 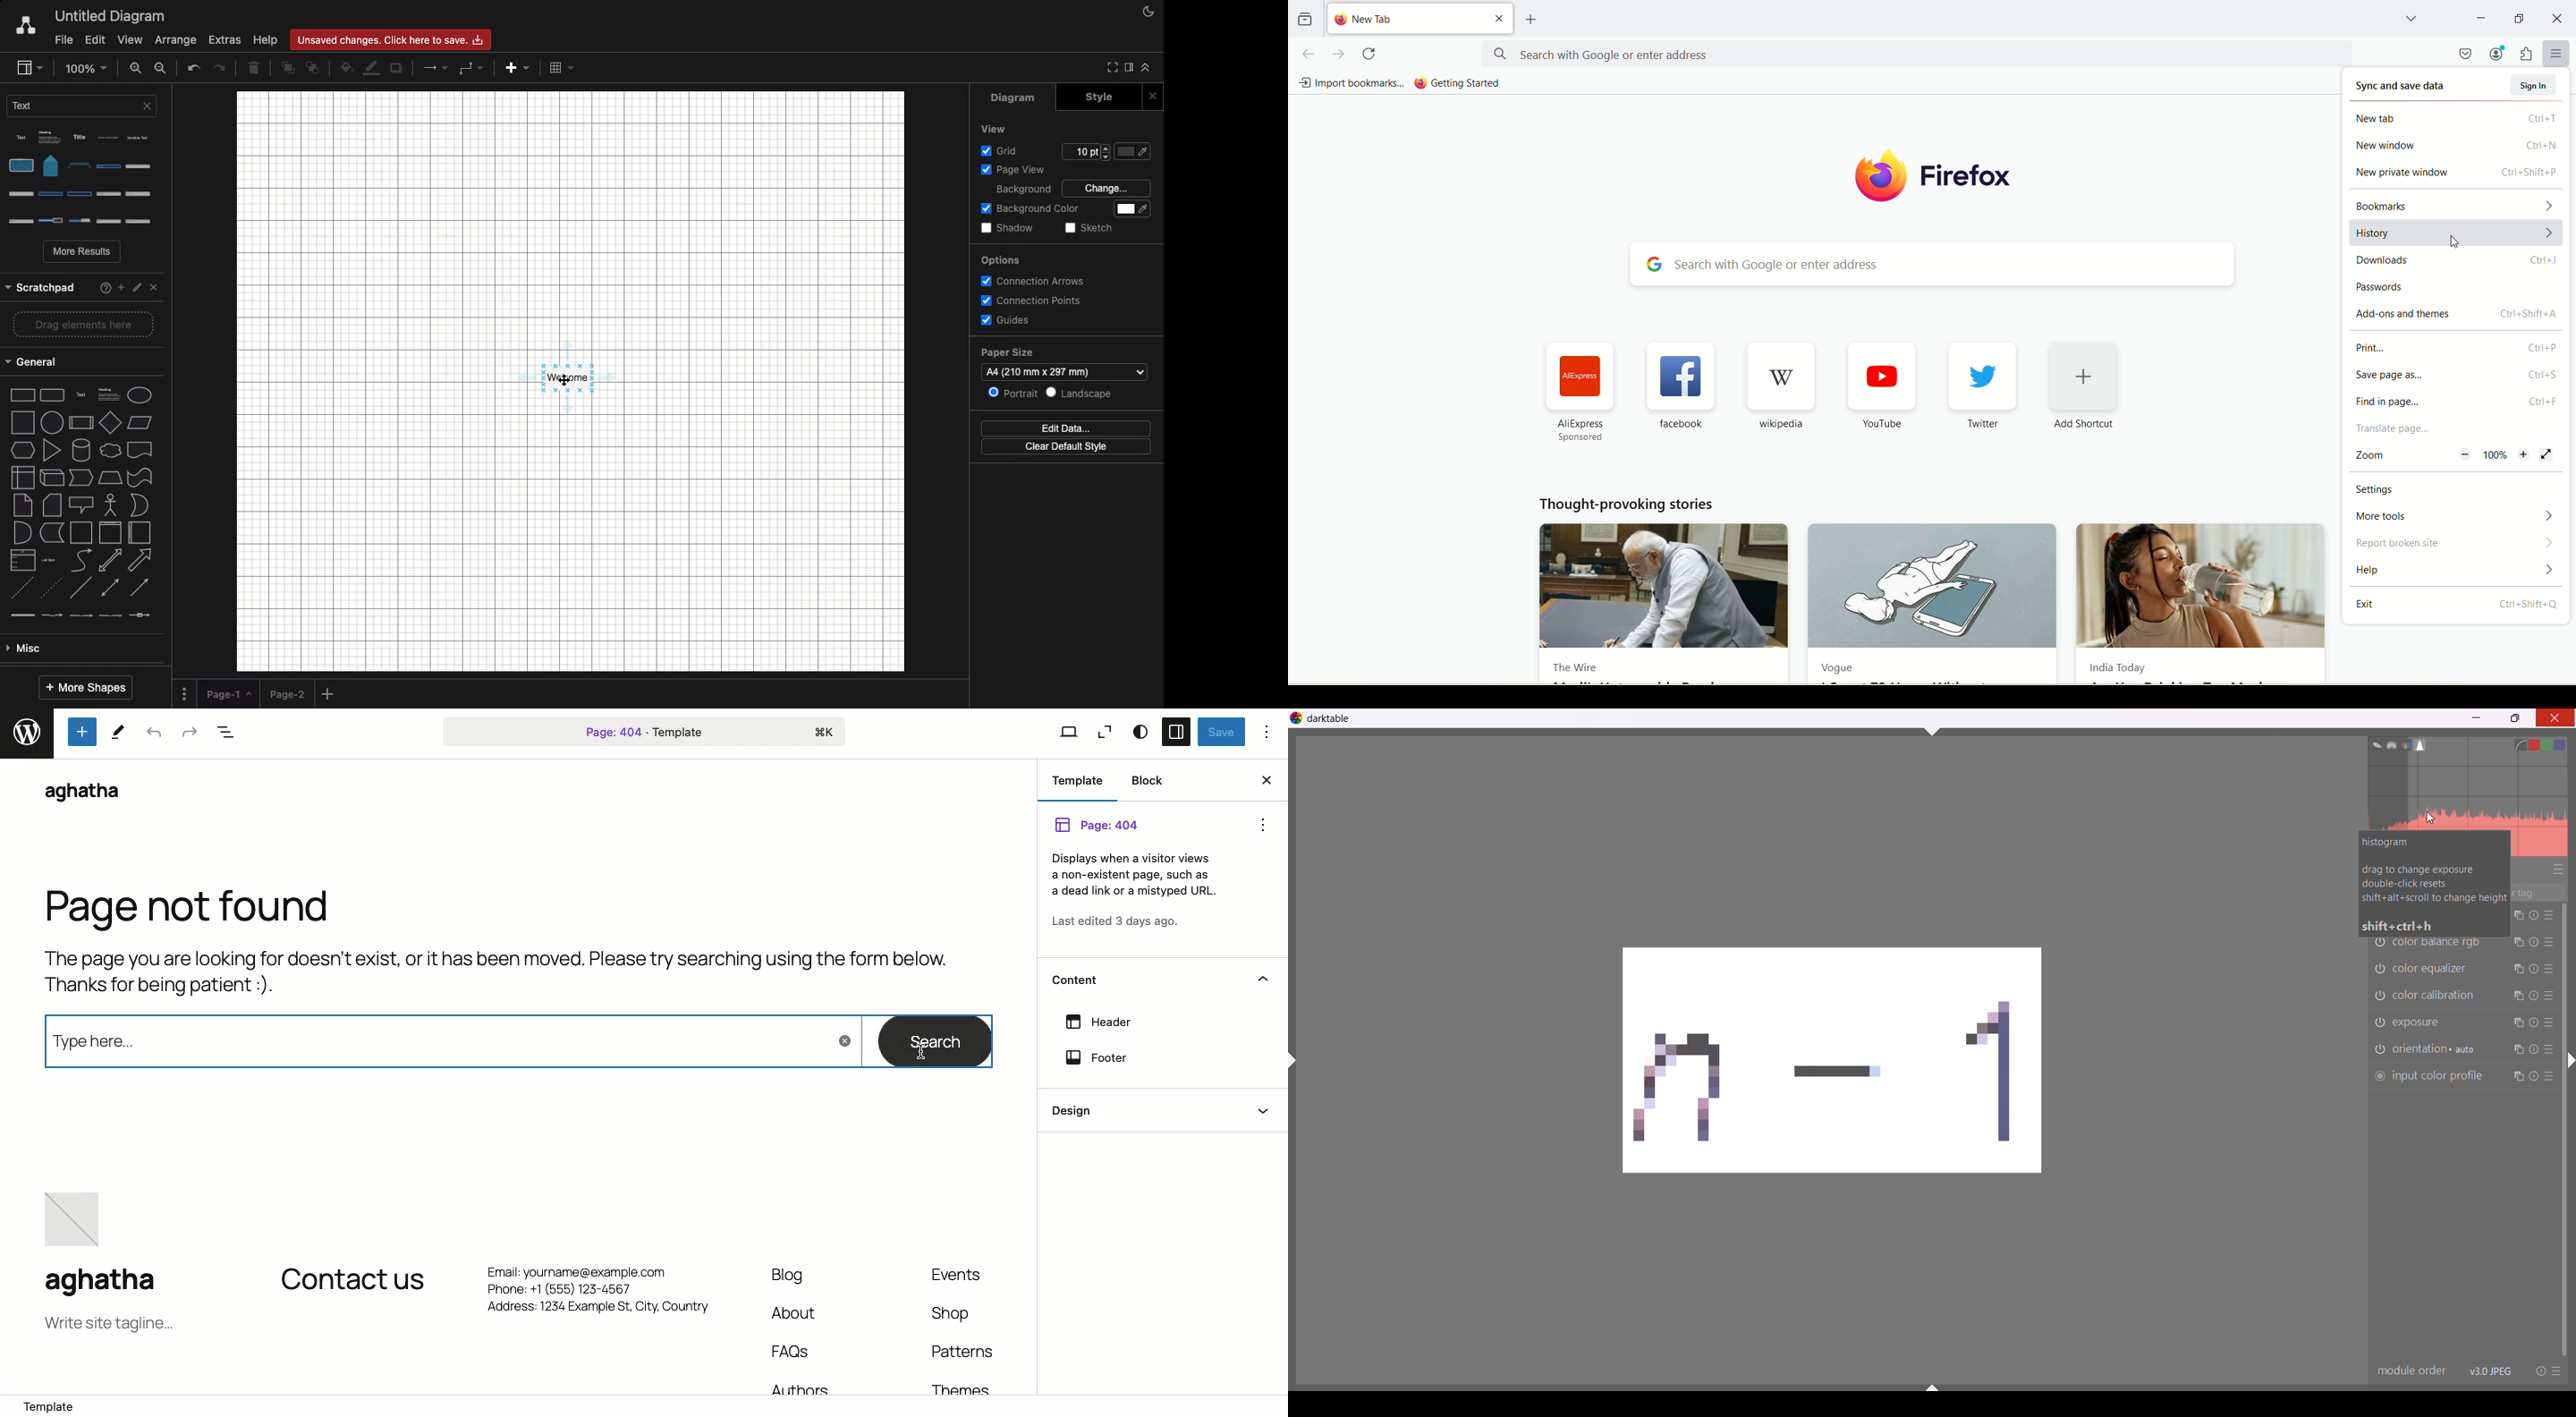 I want to click on open a new tab, so click(x=1532, y=19).